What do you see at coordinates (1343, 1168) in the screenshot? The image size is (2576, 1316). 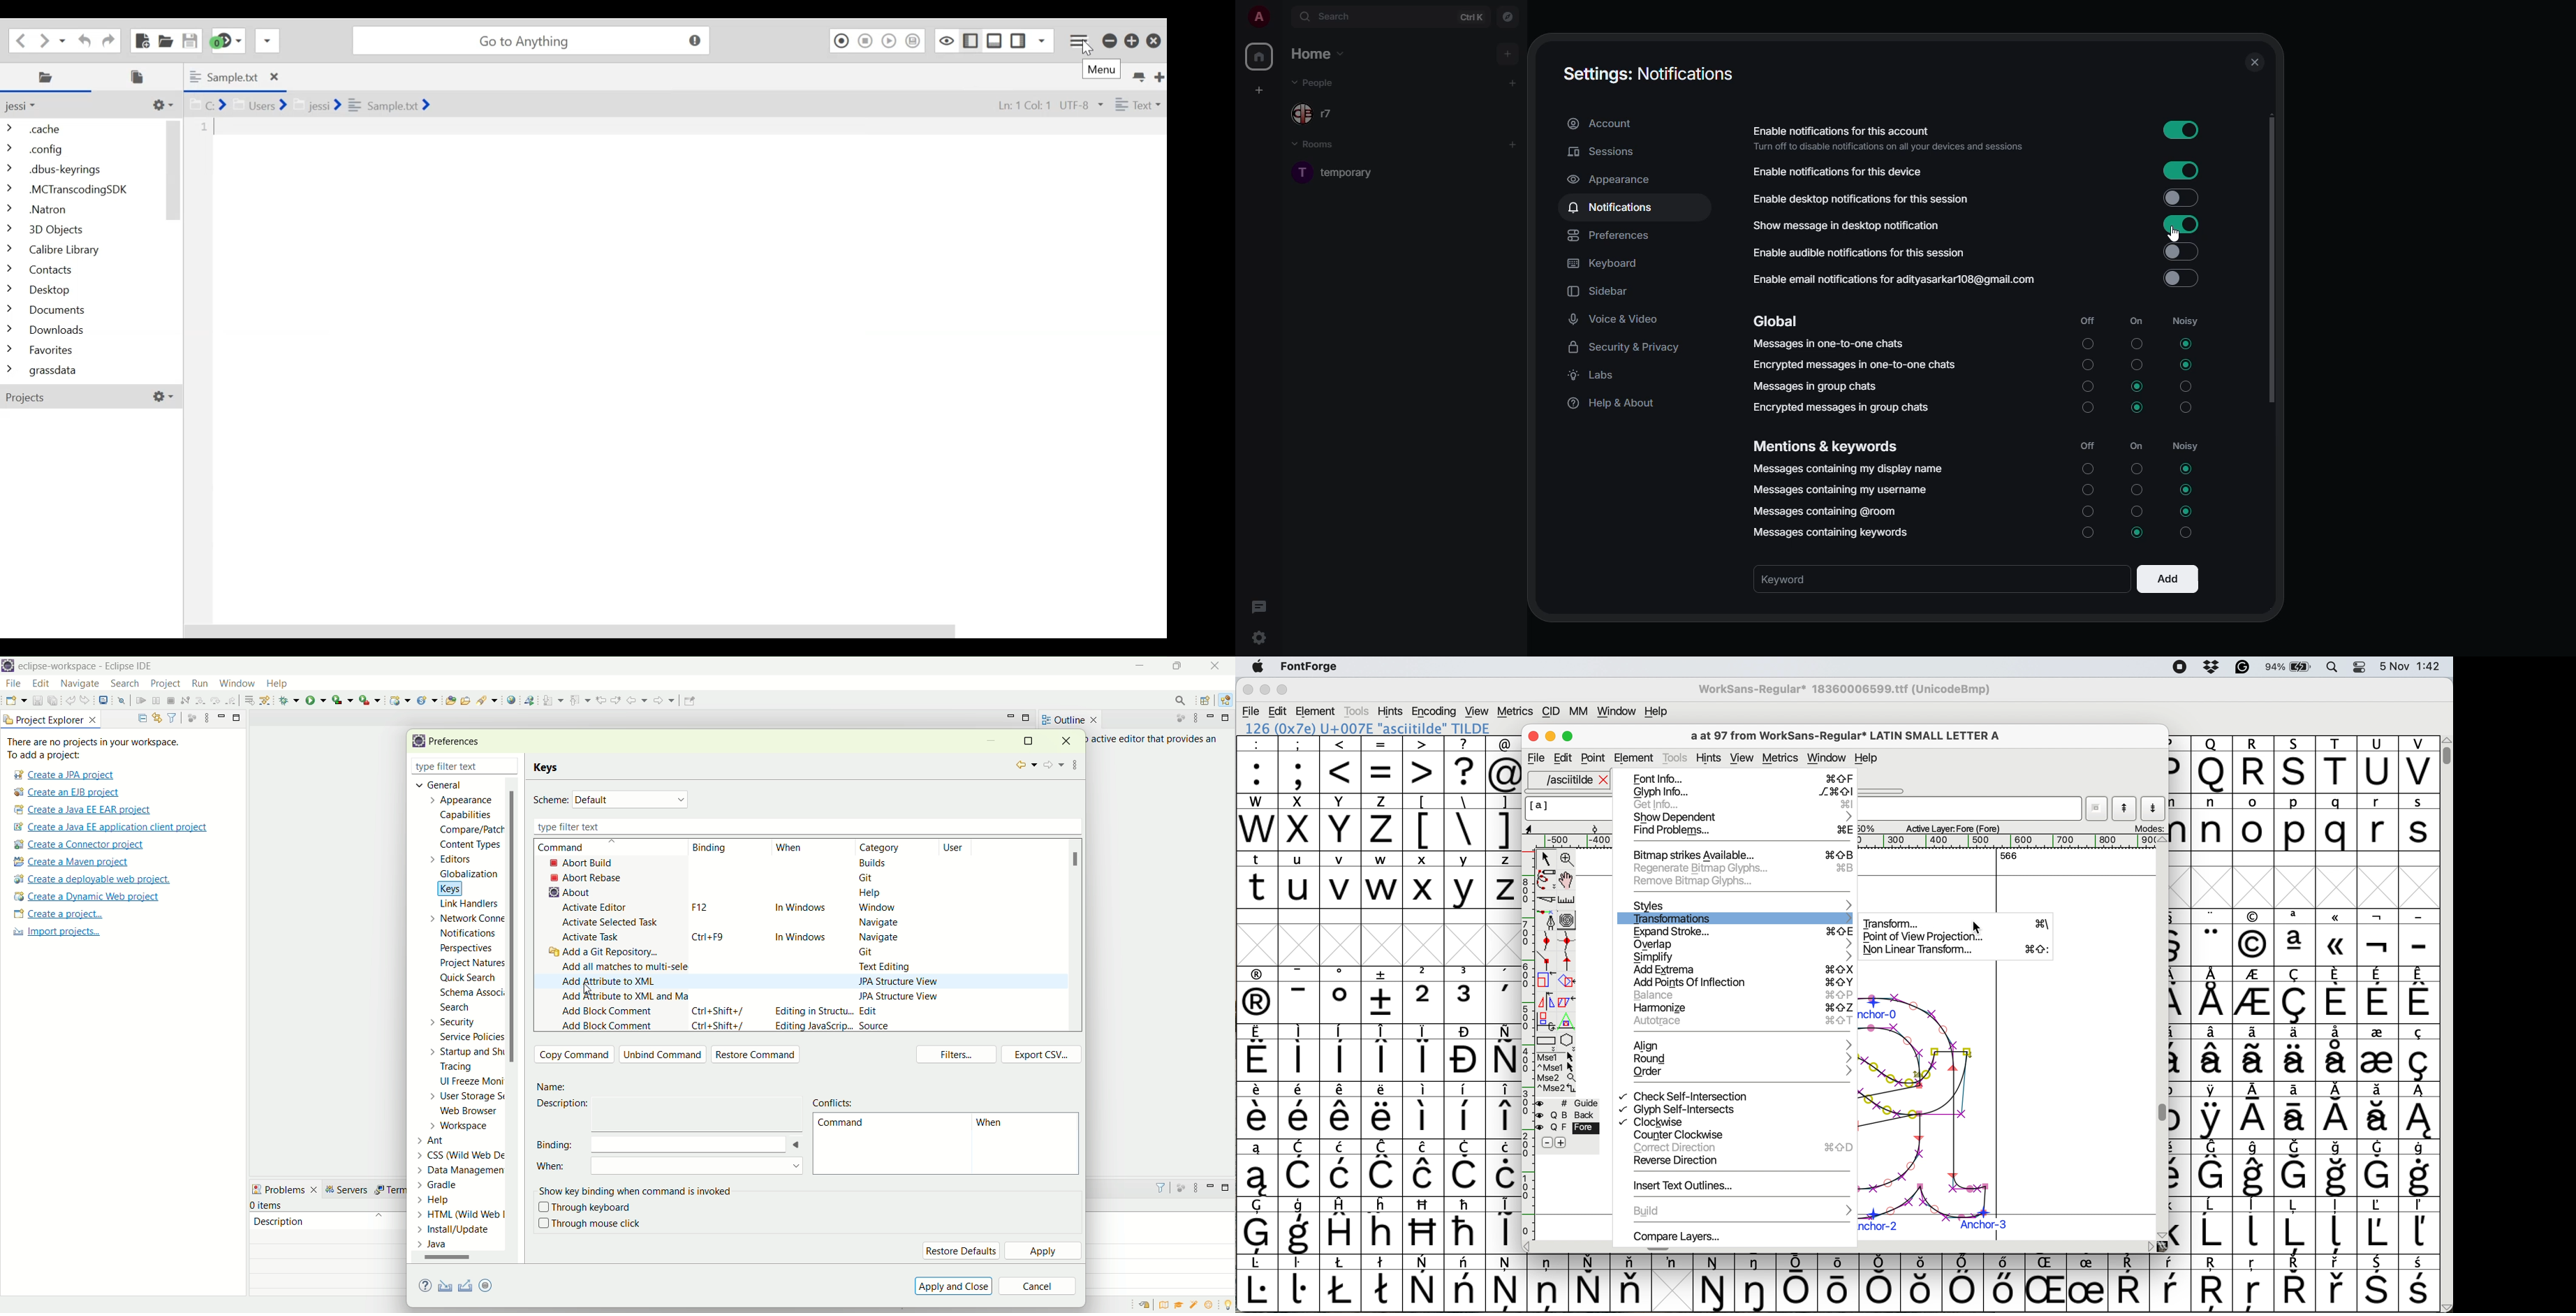 I see `symbol` at bounding box center [1343, 1168].